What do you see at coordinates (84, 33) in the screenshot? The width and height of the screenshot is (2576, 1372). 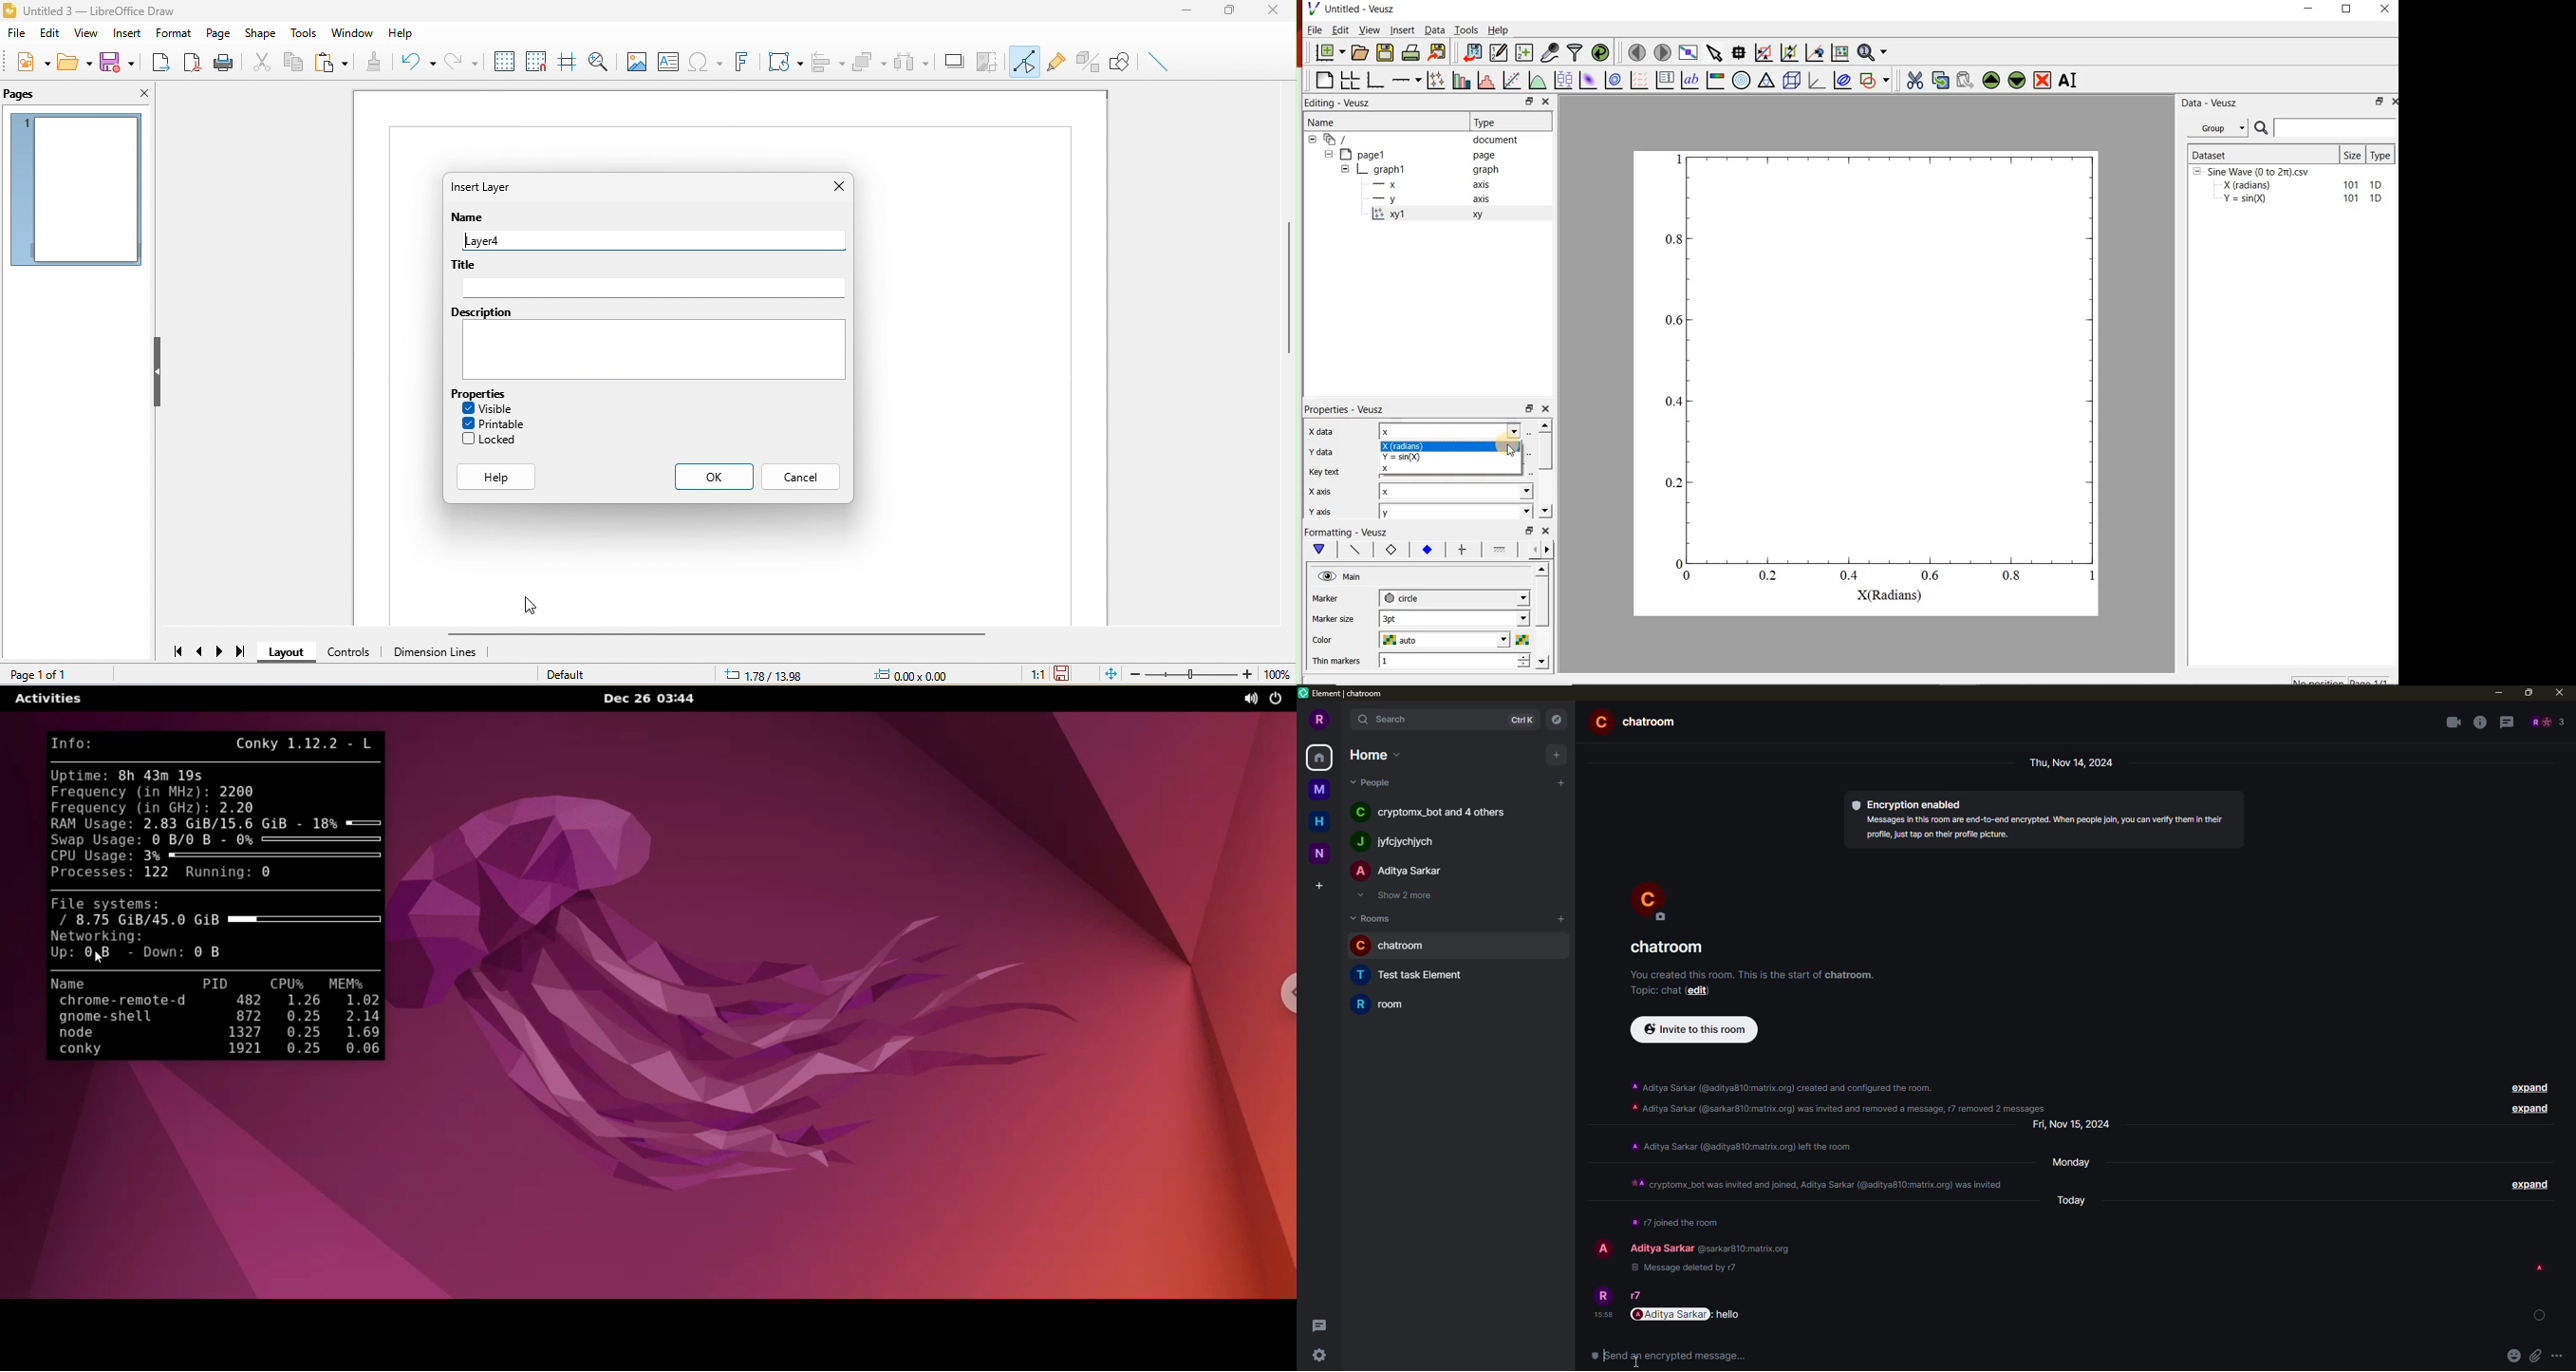 I see `view` at bounding box center [84, 33].